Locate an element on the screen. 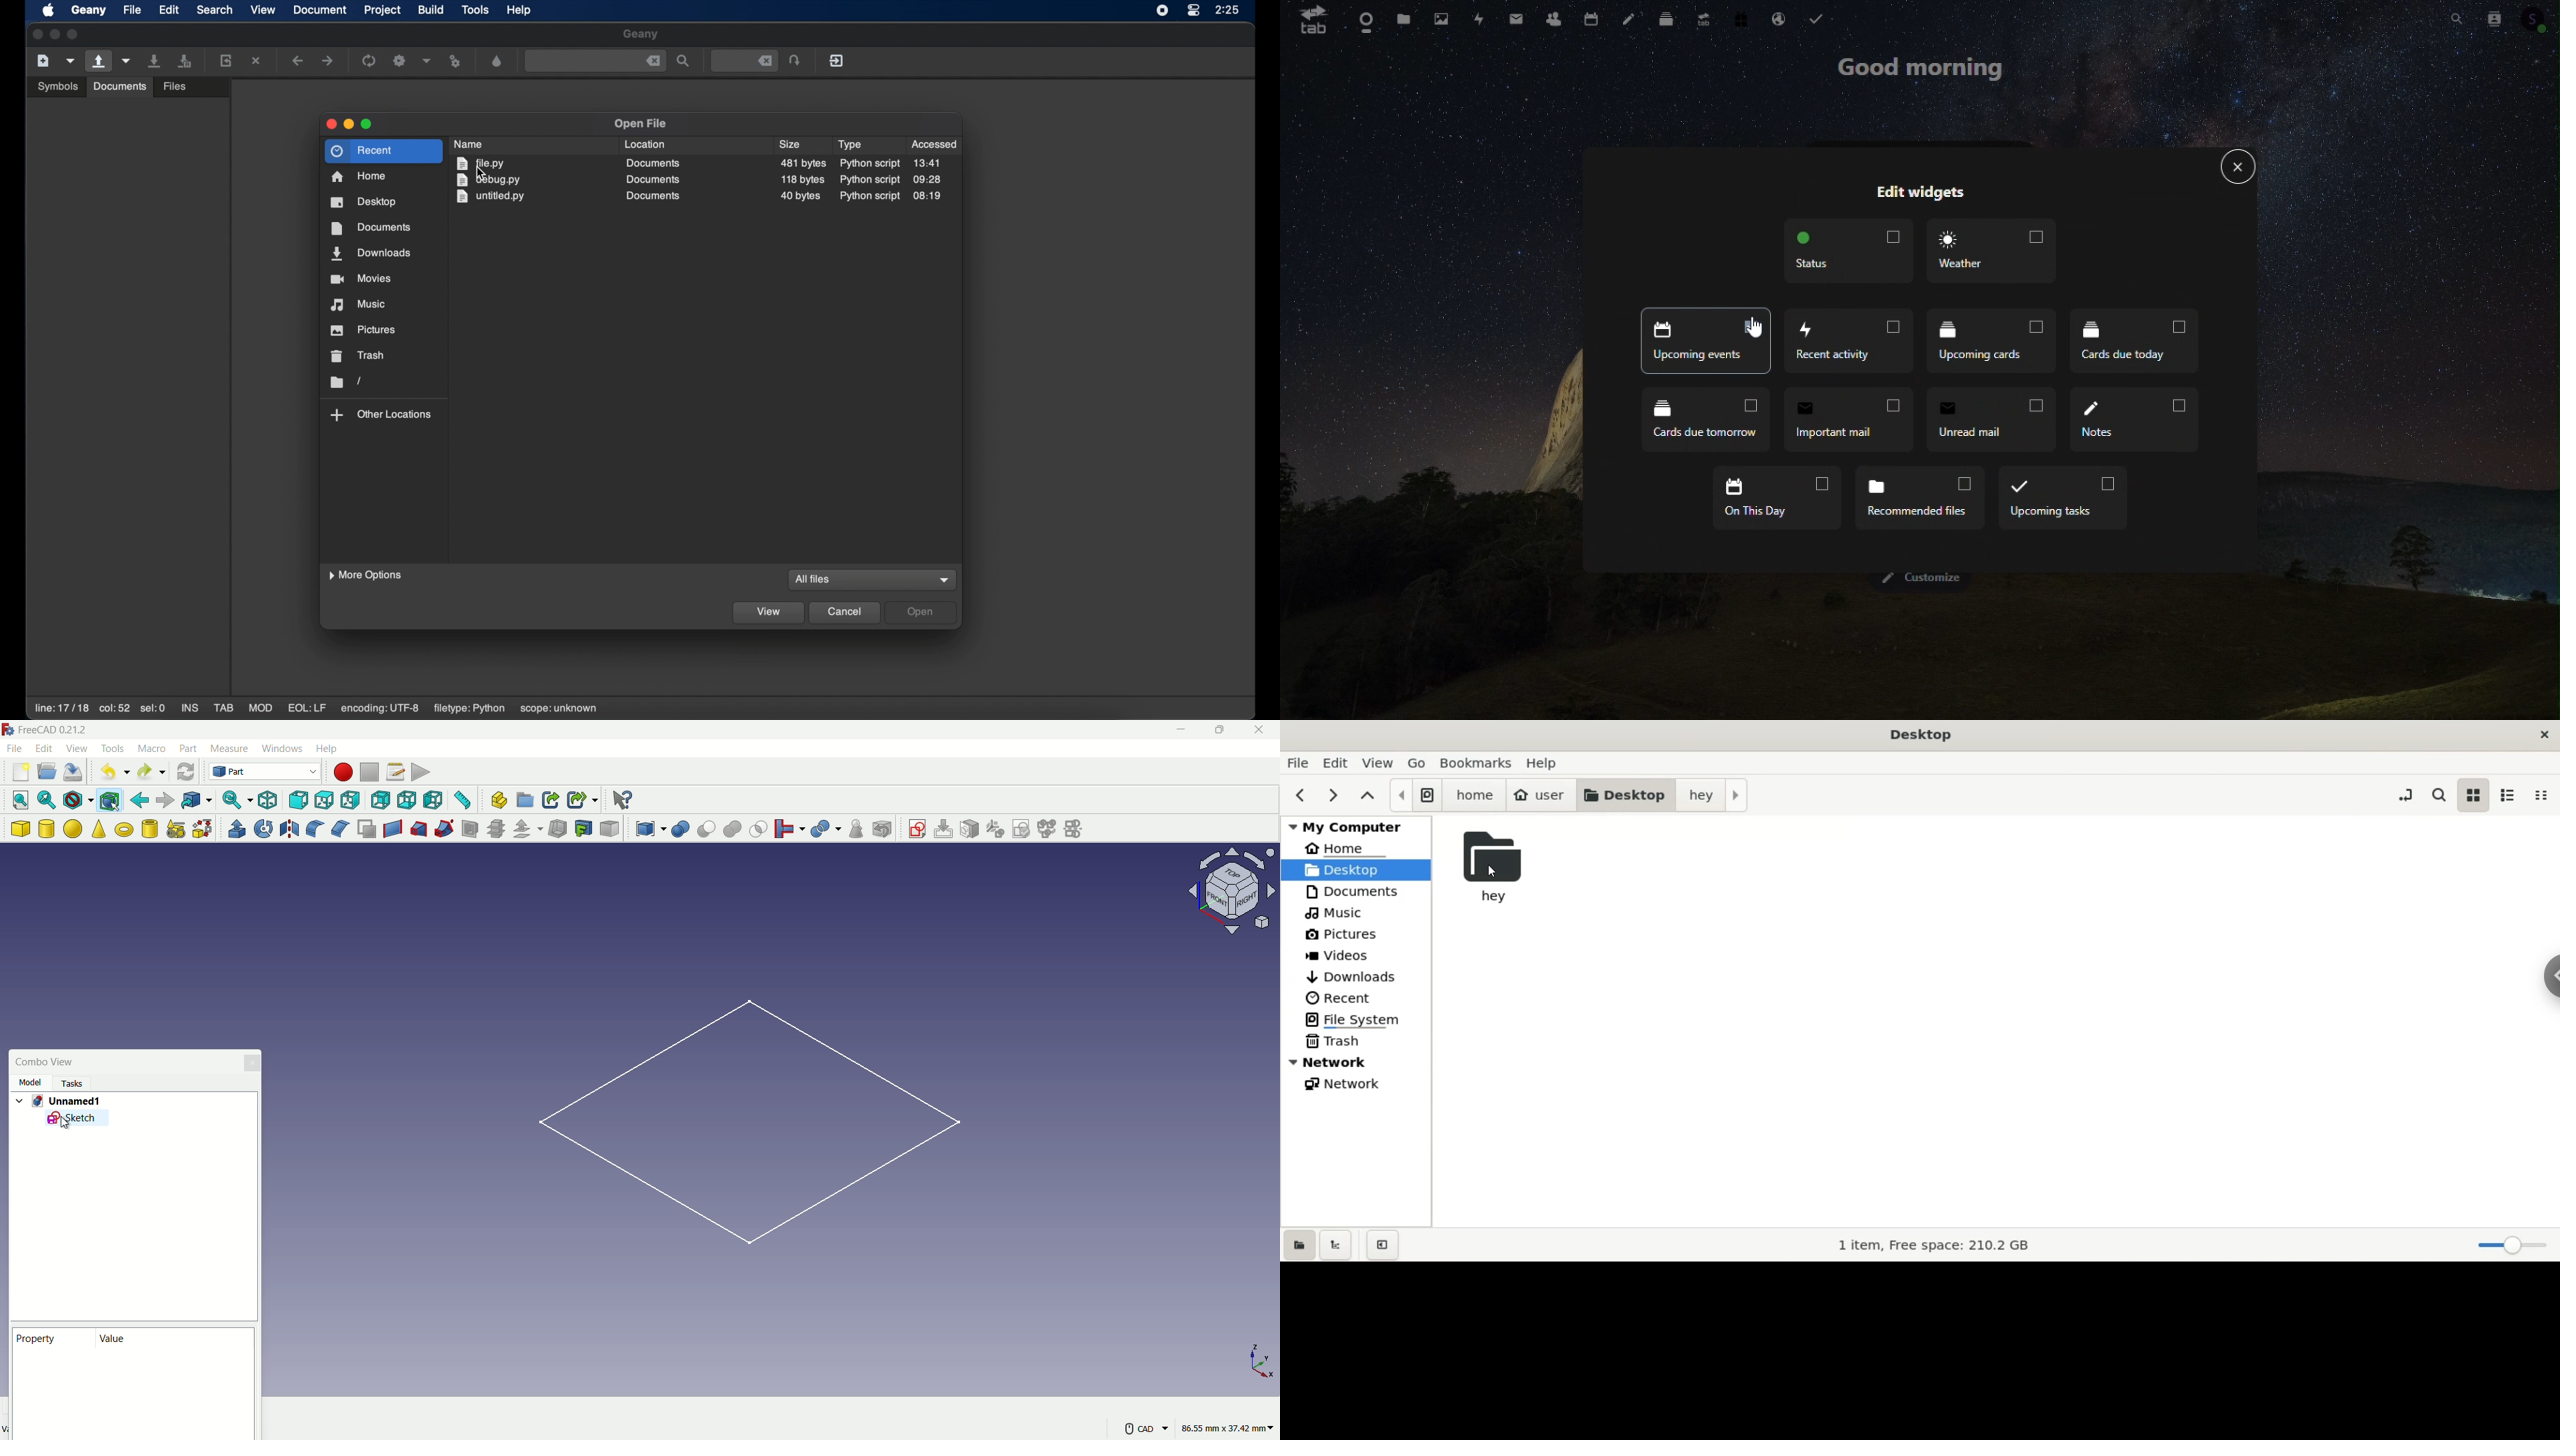 The height and width of the screenshot is (1456, 2576). torus solid is located at coordinates (125, 830).